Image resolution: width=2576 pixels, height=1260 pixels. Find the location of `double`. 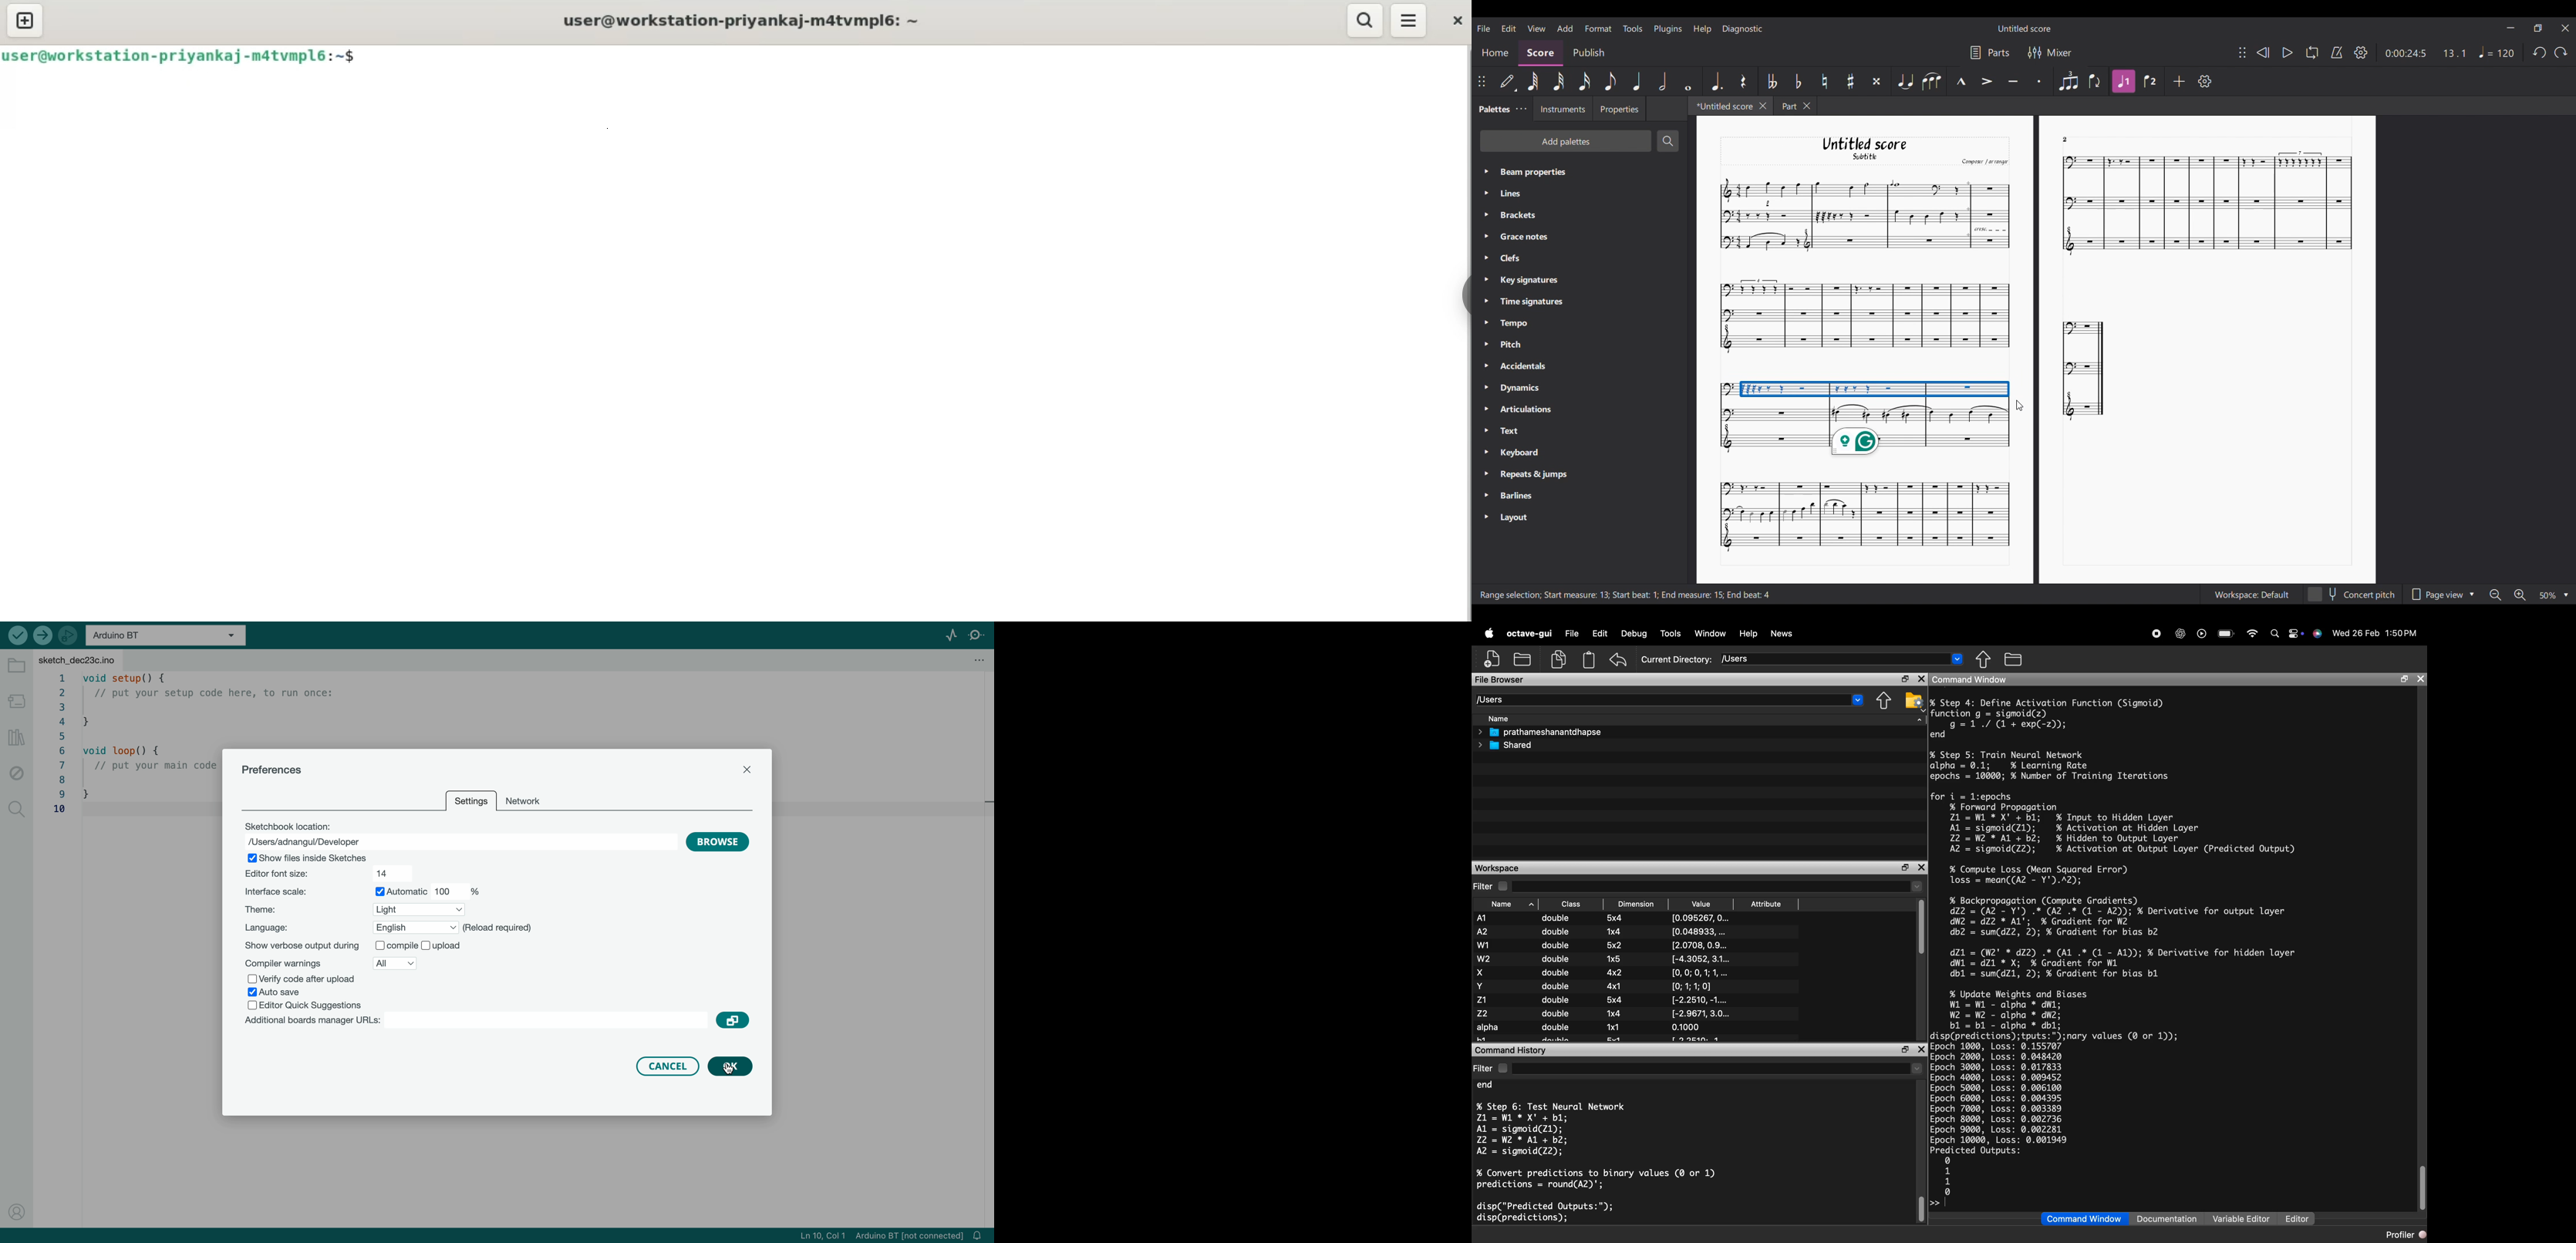

double is located at coordinates (1556, 919).